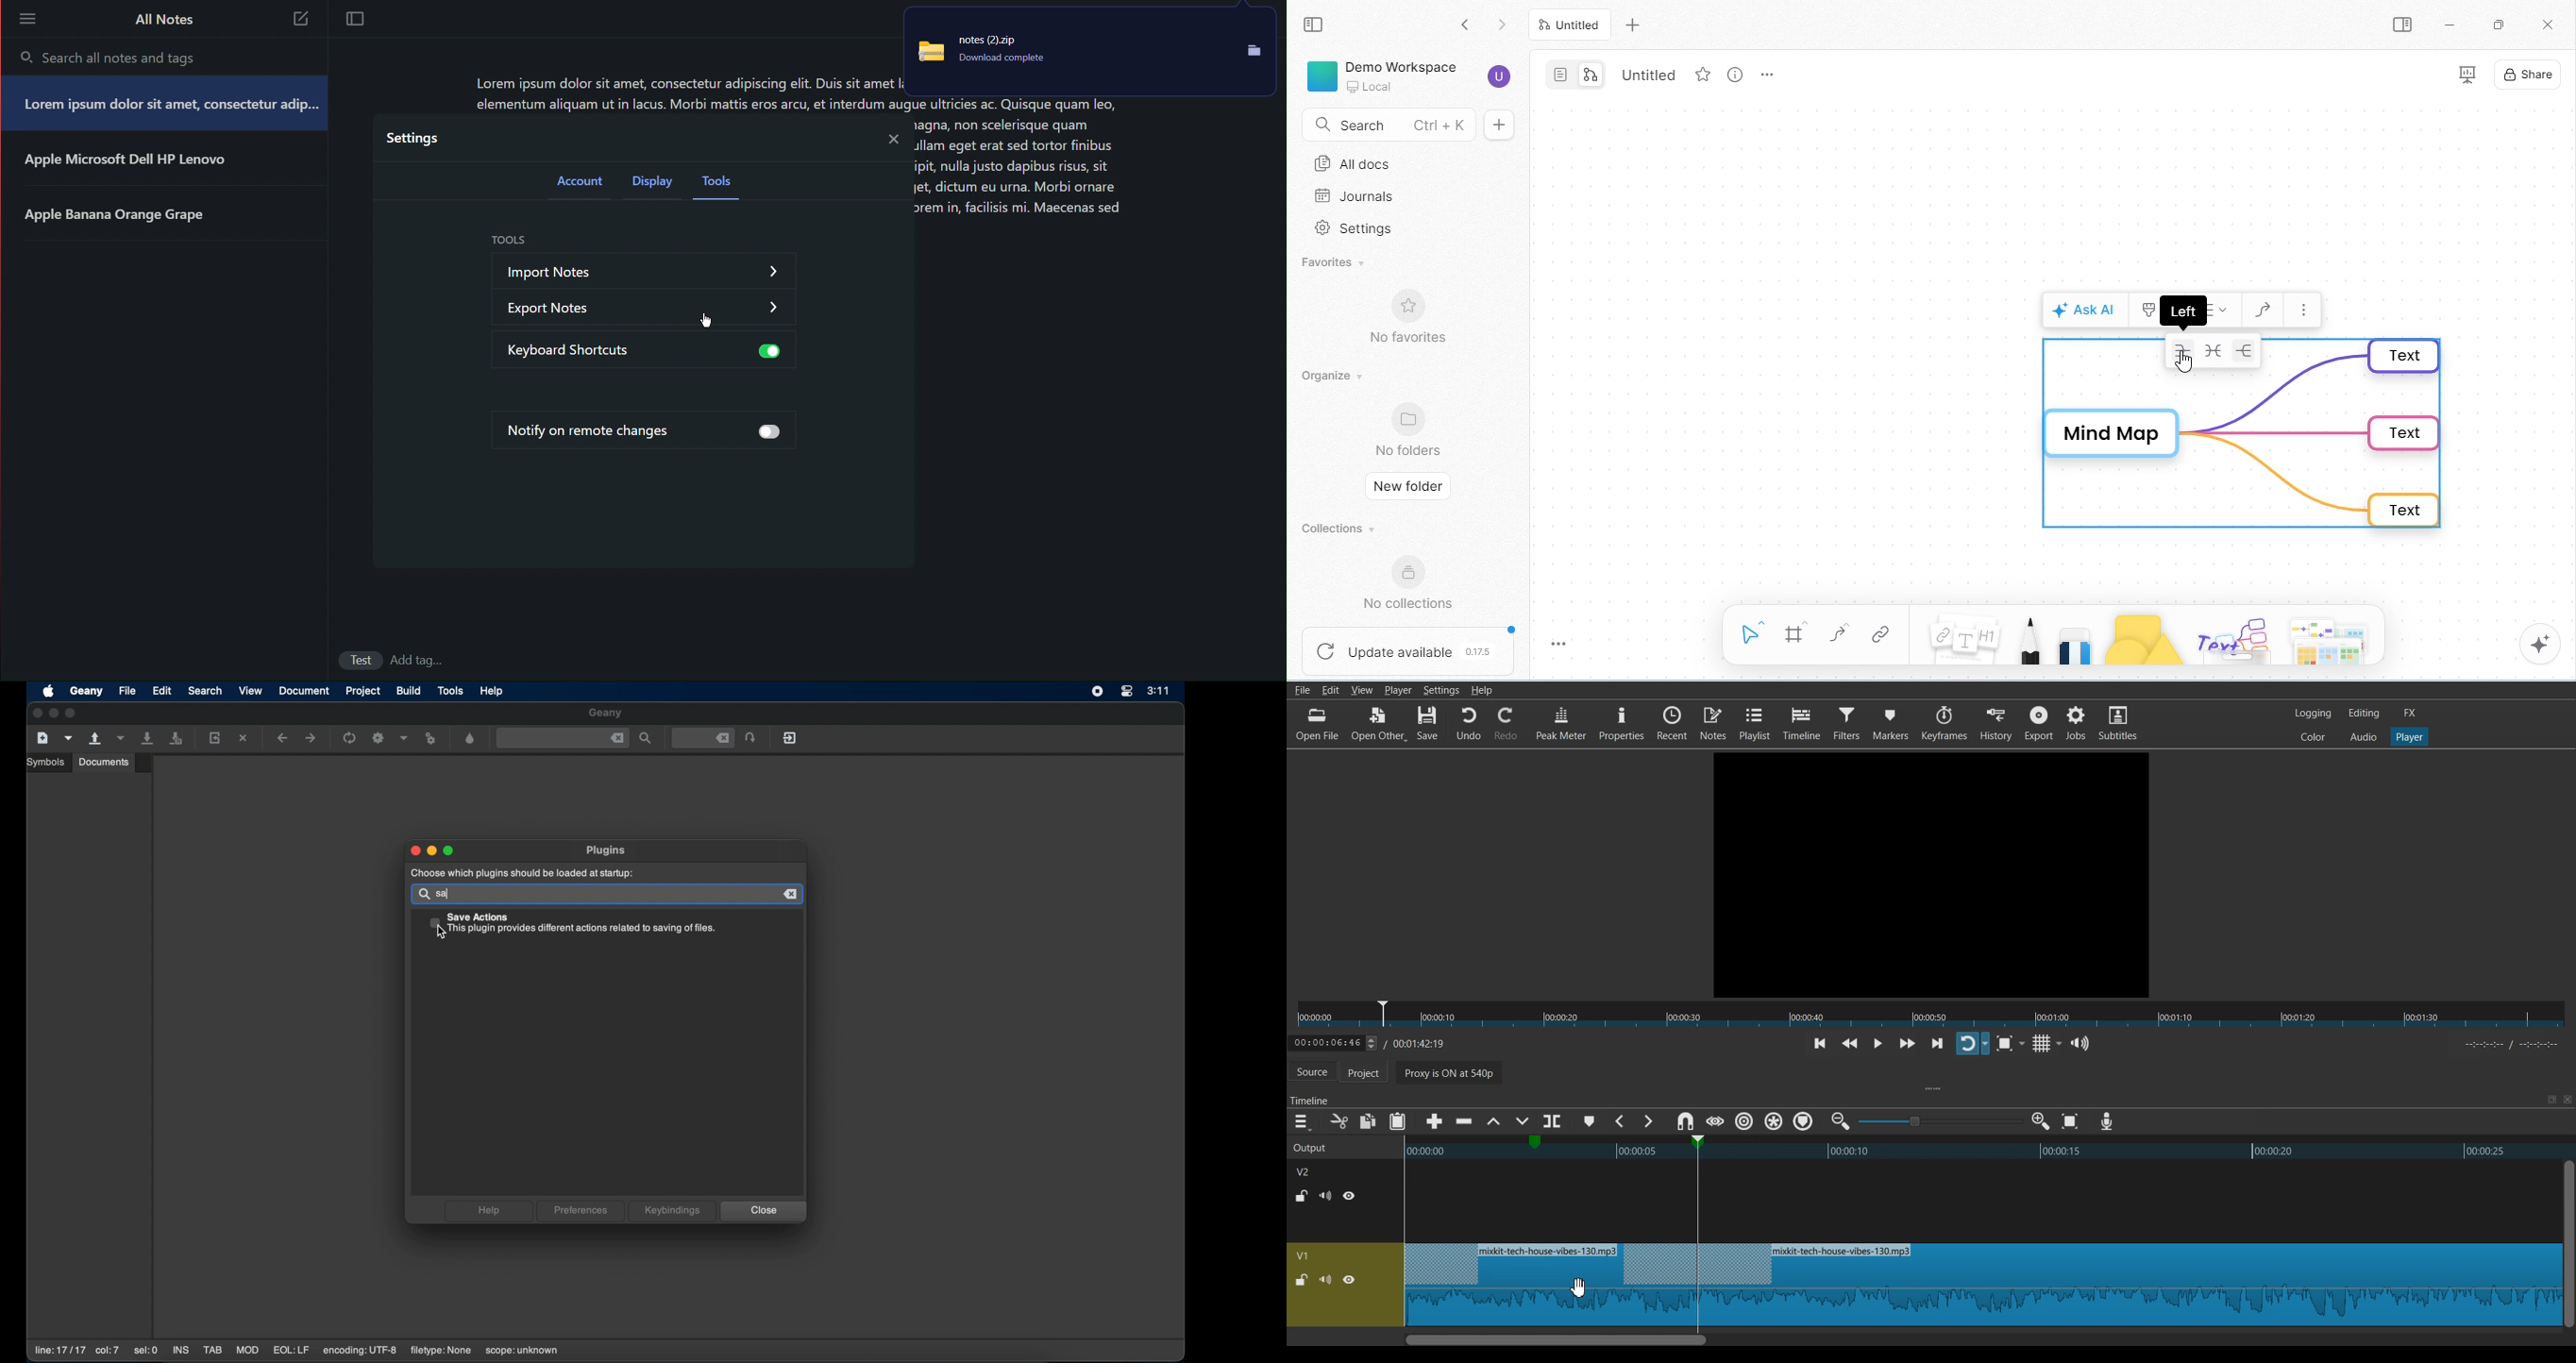  Describe the element at coordinates (1972, 1043) in the screenshot. I see `Toggle player lopping` at that location.